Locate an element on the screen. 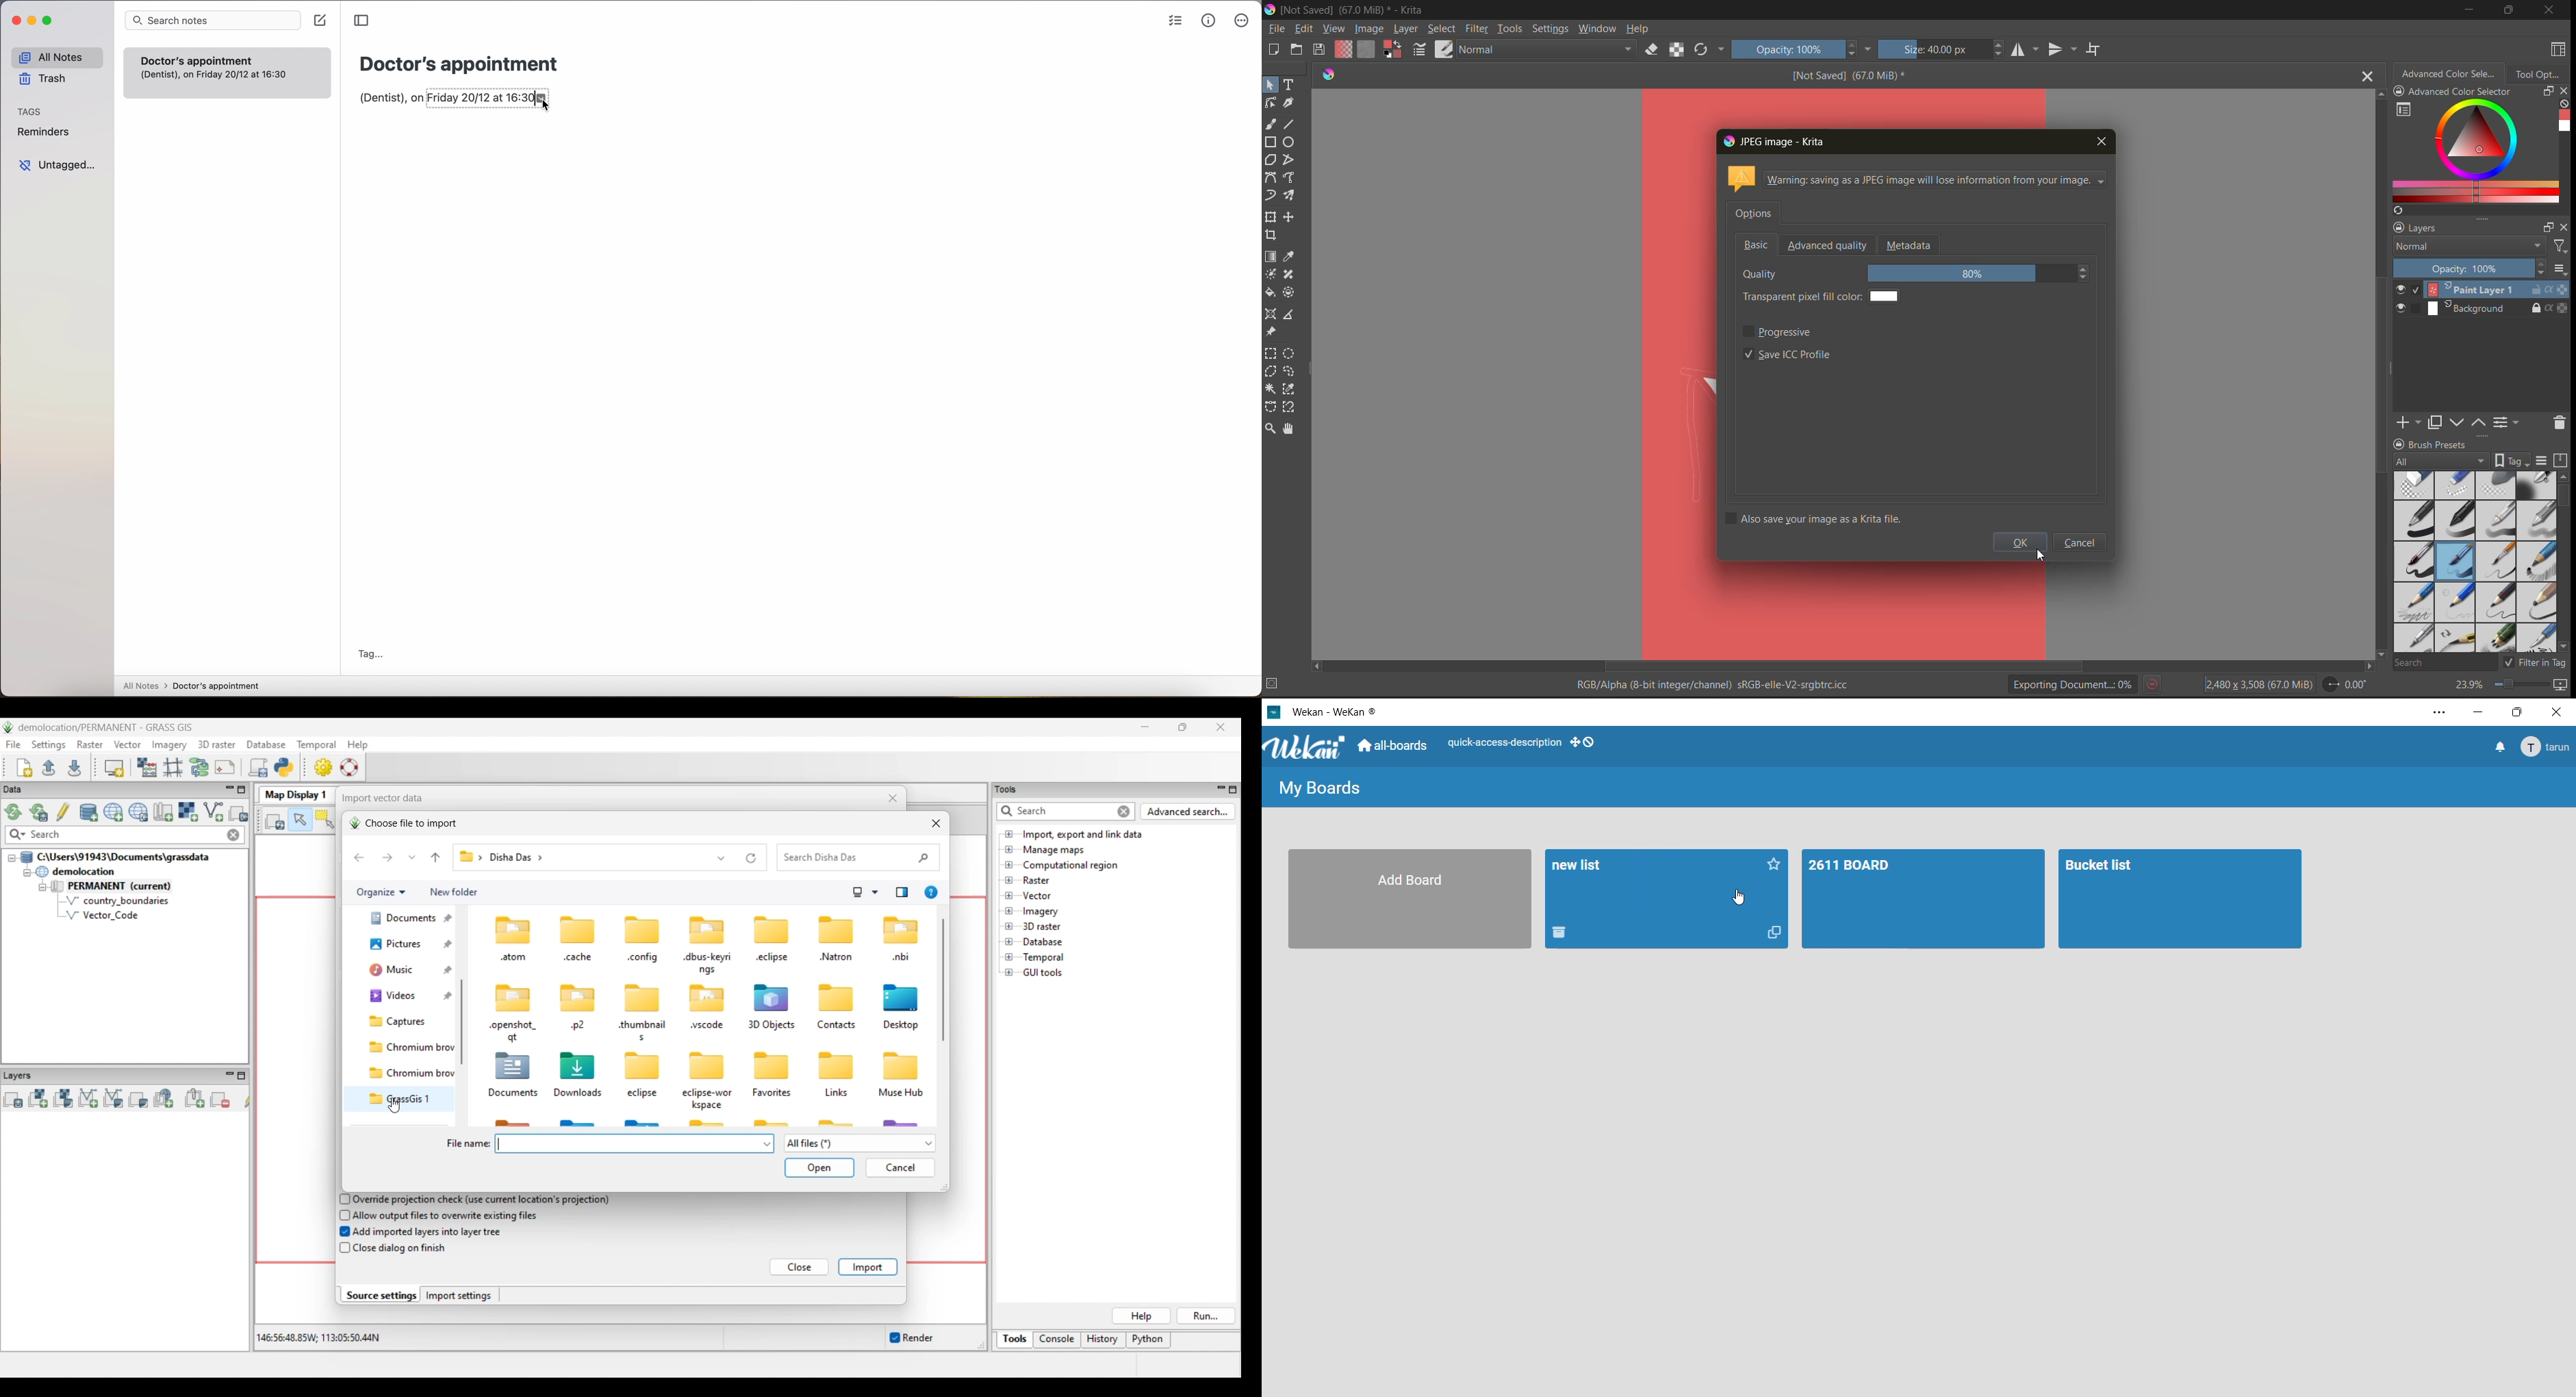  tools is located at coordinates (1271, 159).